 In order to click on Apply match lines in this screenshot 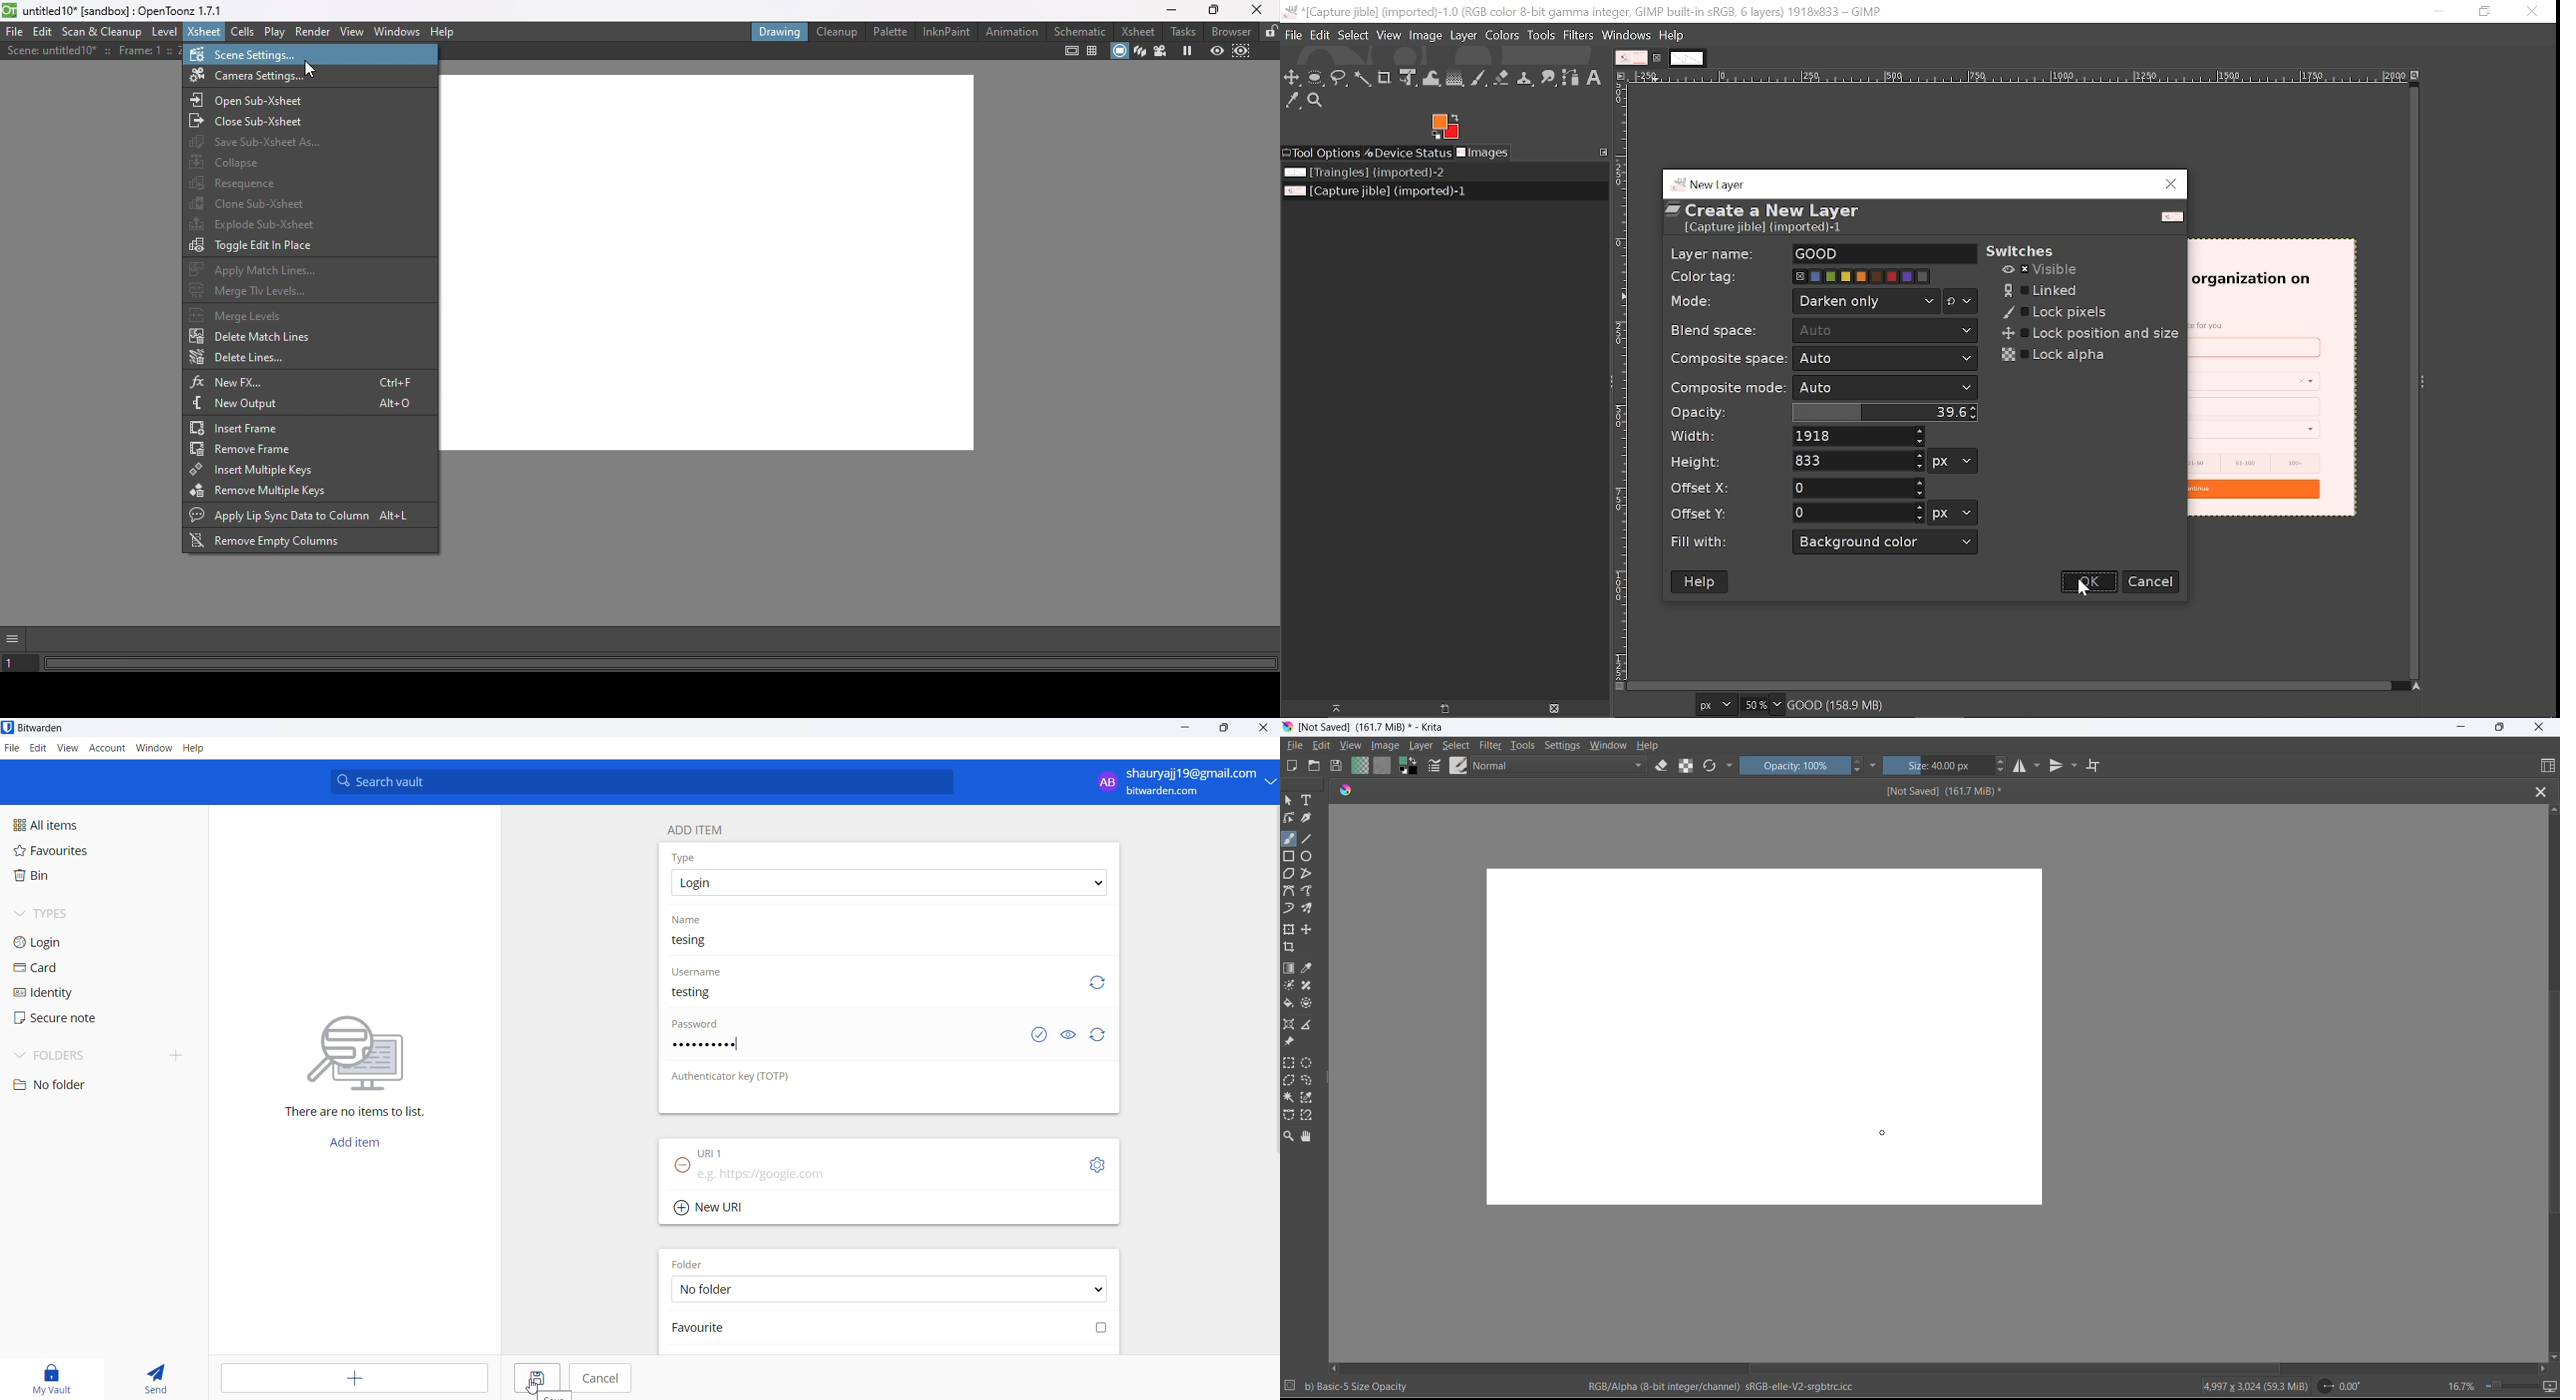, I will do `click(263, 270)`.